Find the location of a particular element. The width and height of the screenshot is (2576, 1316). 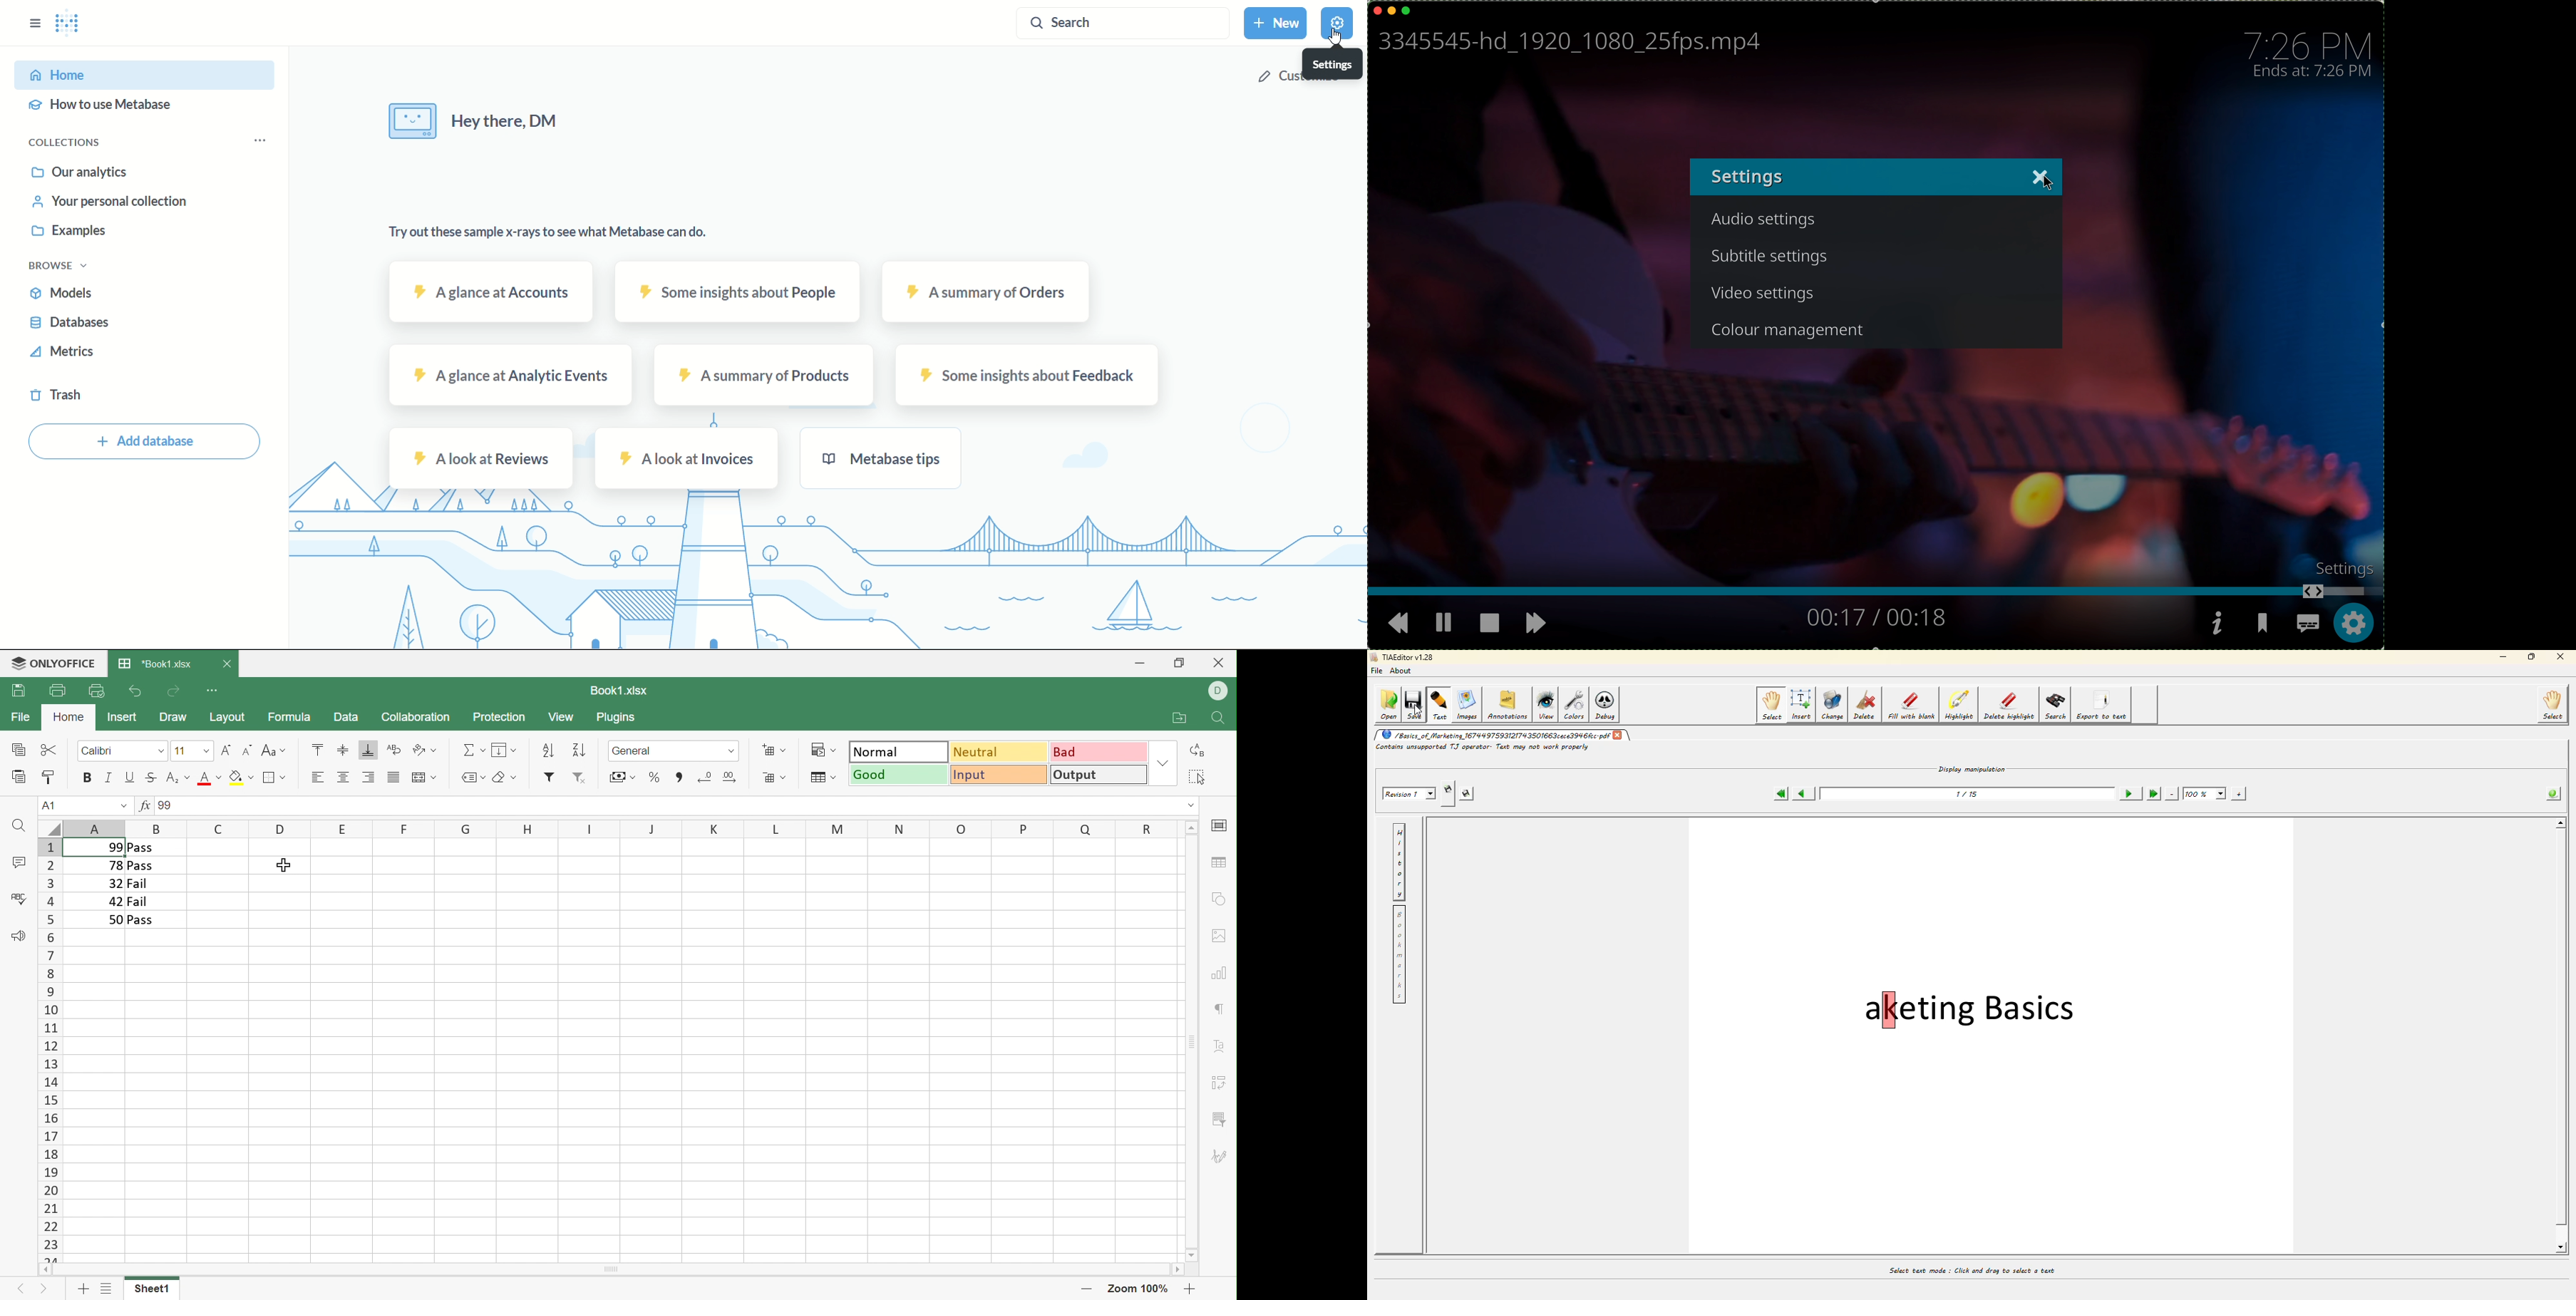

fx is located at coordinates (146, 806).